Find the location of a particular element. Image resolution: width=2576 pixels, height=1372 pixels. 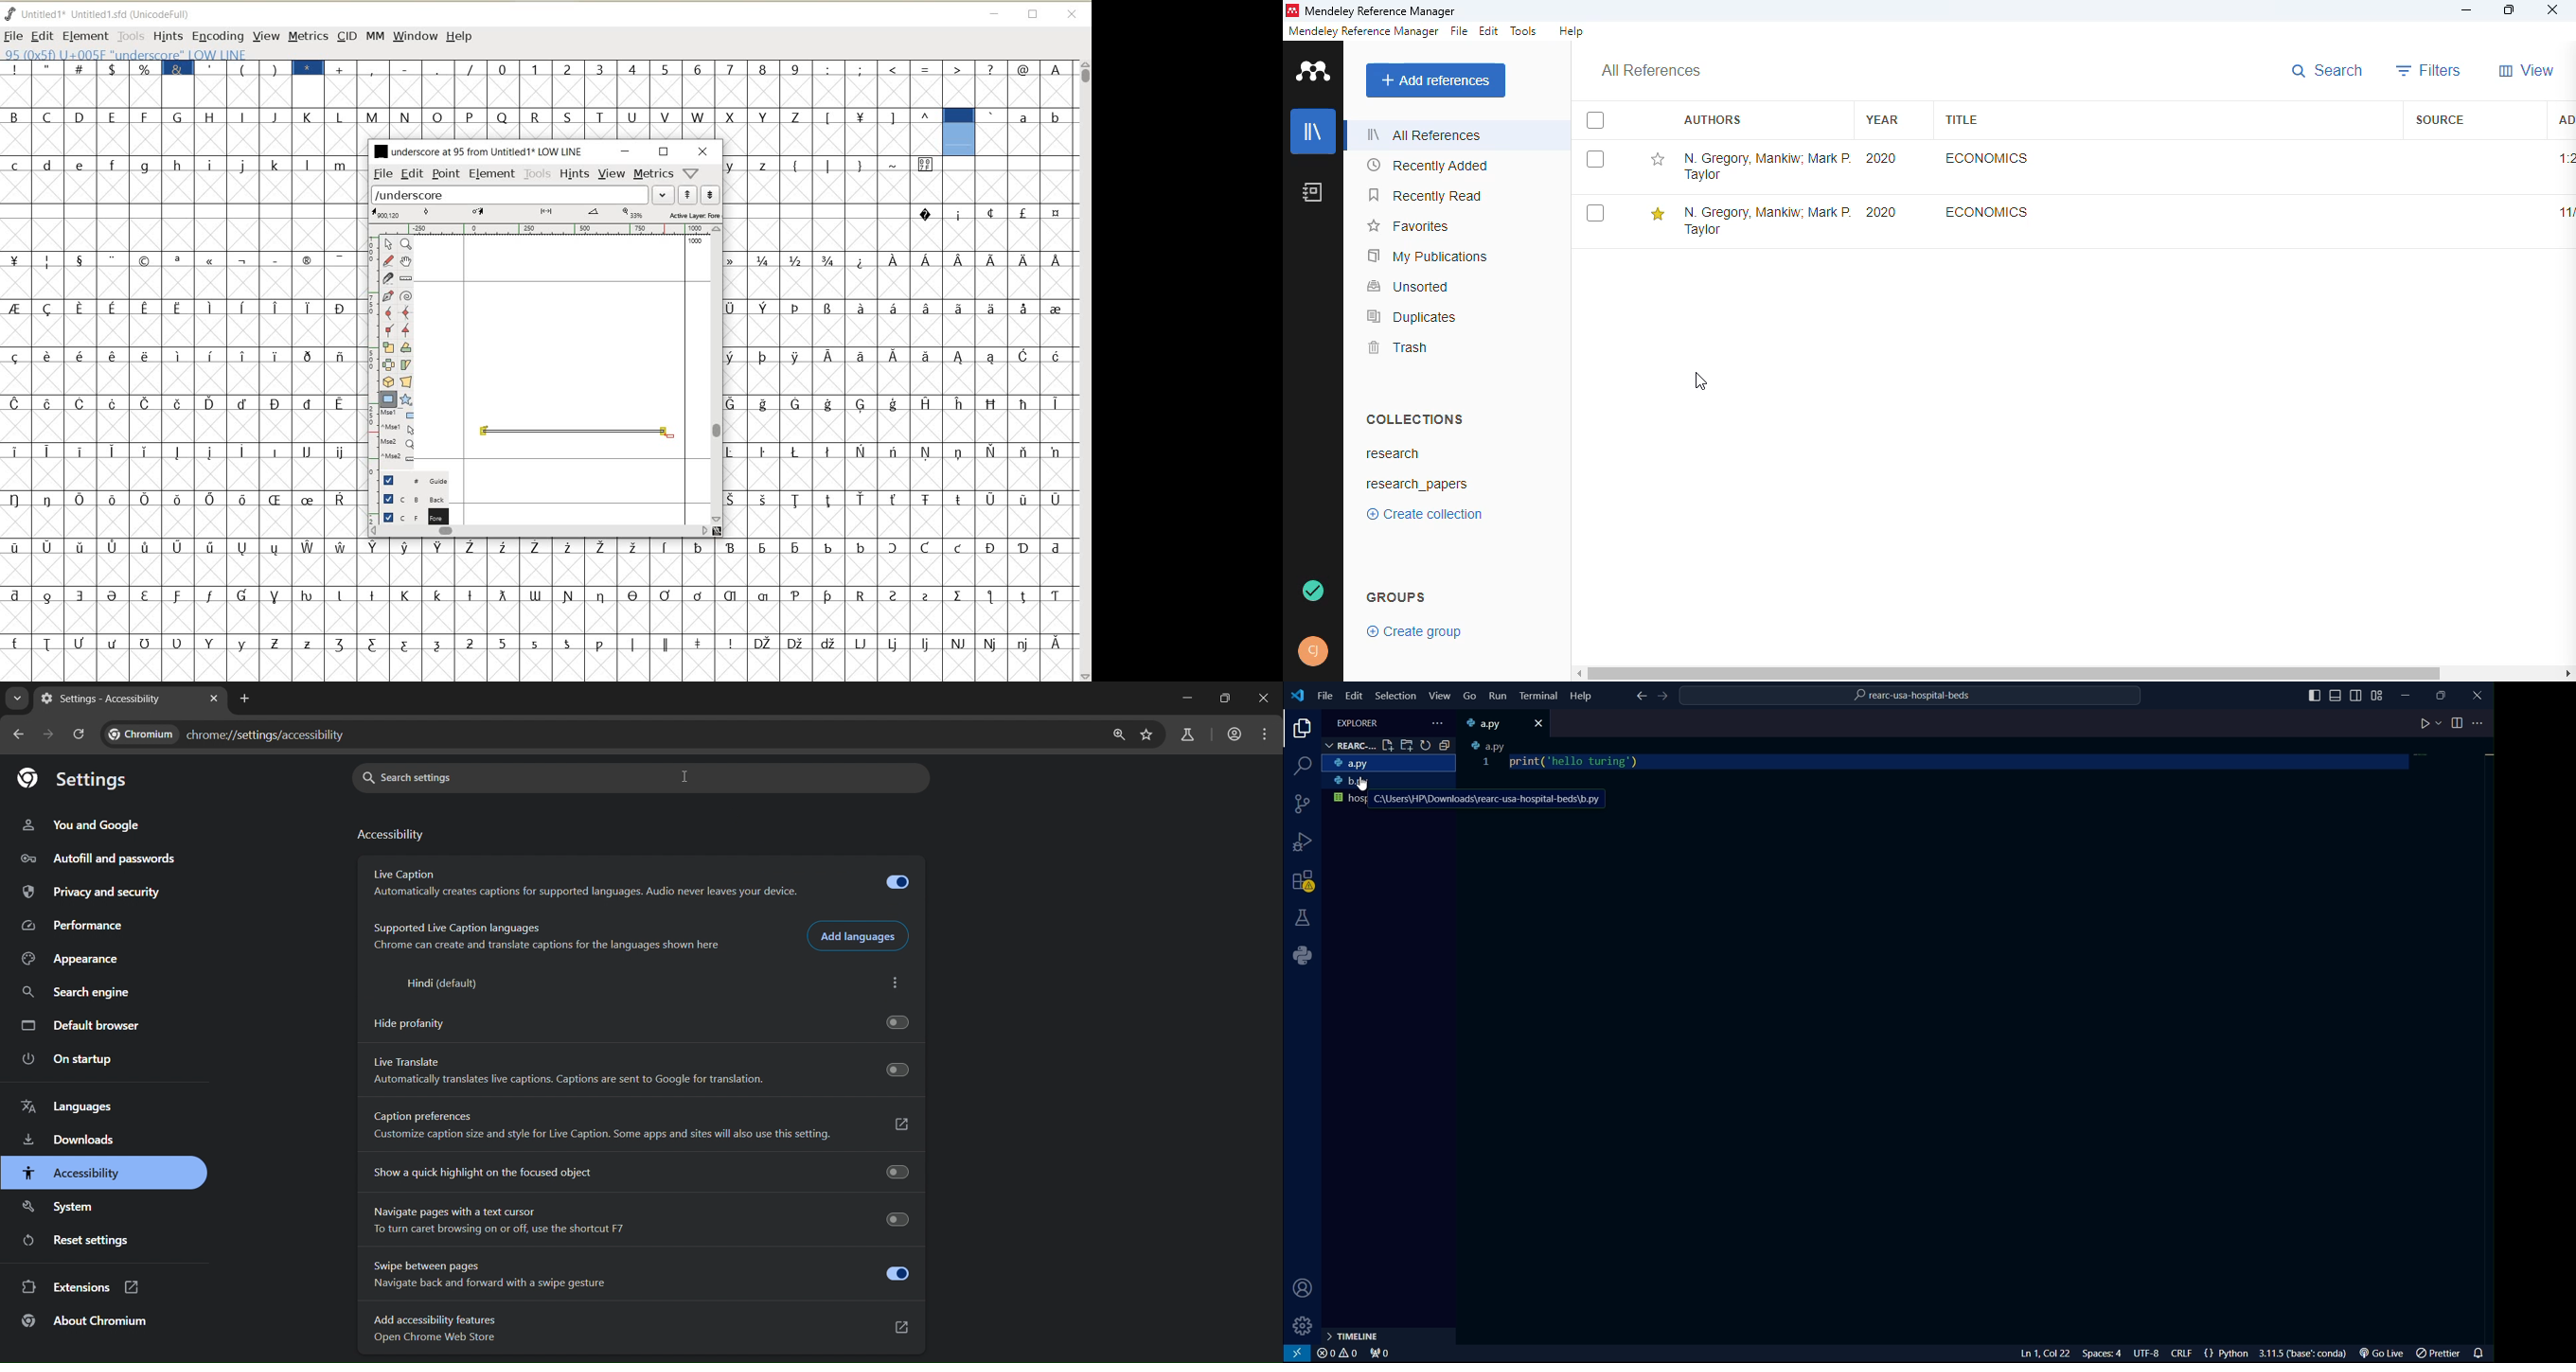

FOREGROUND is located at coordinates (410, 515).